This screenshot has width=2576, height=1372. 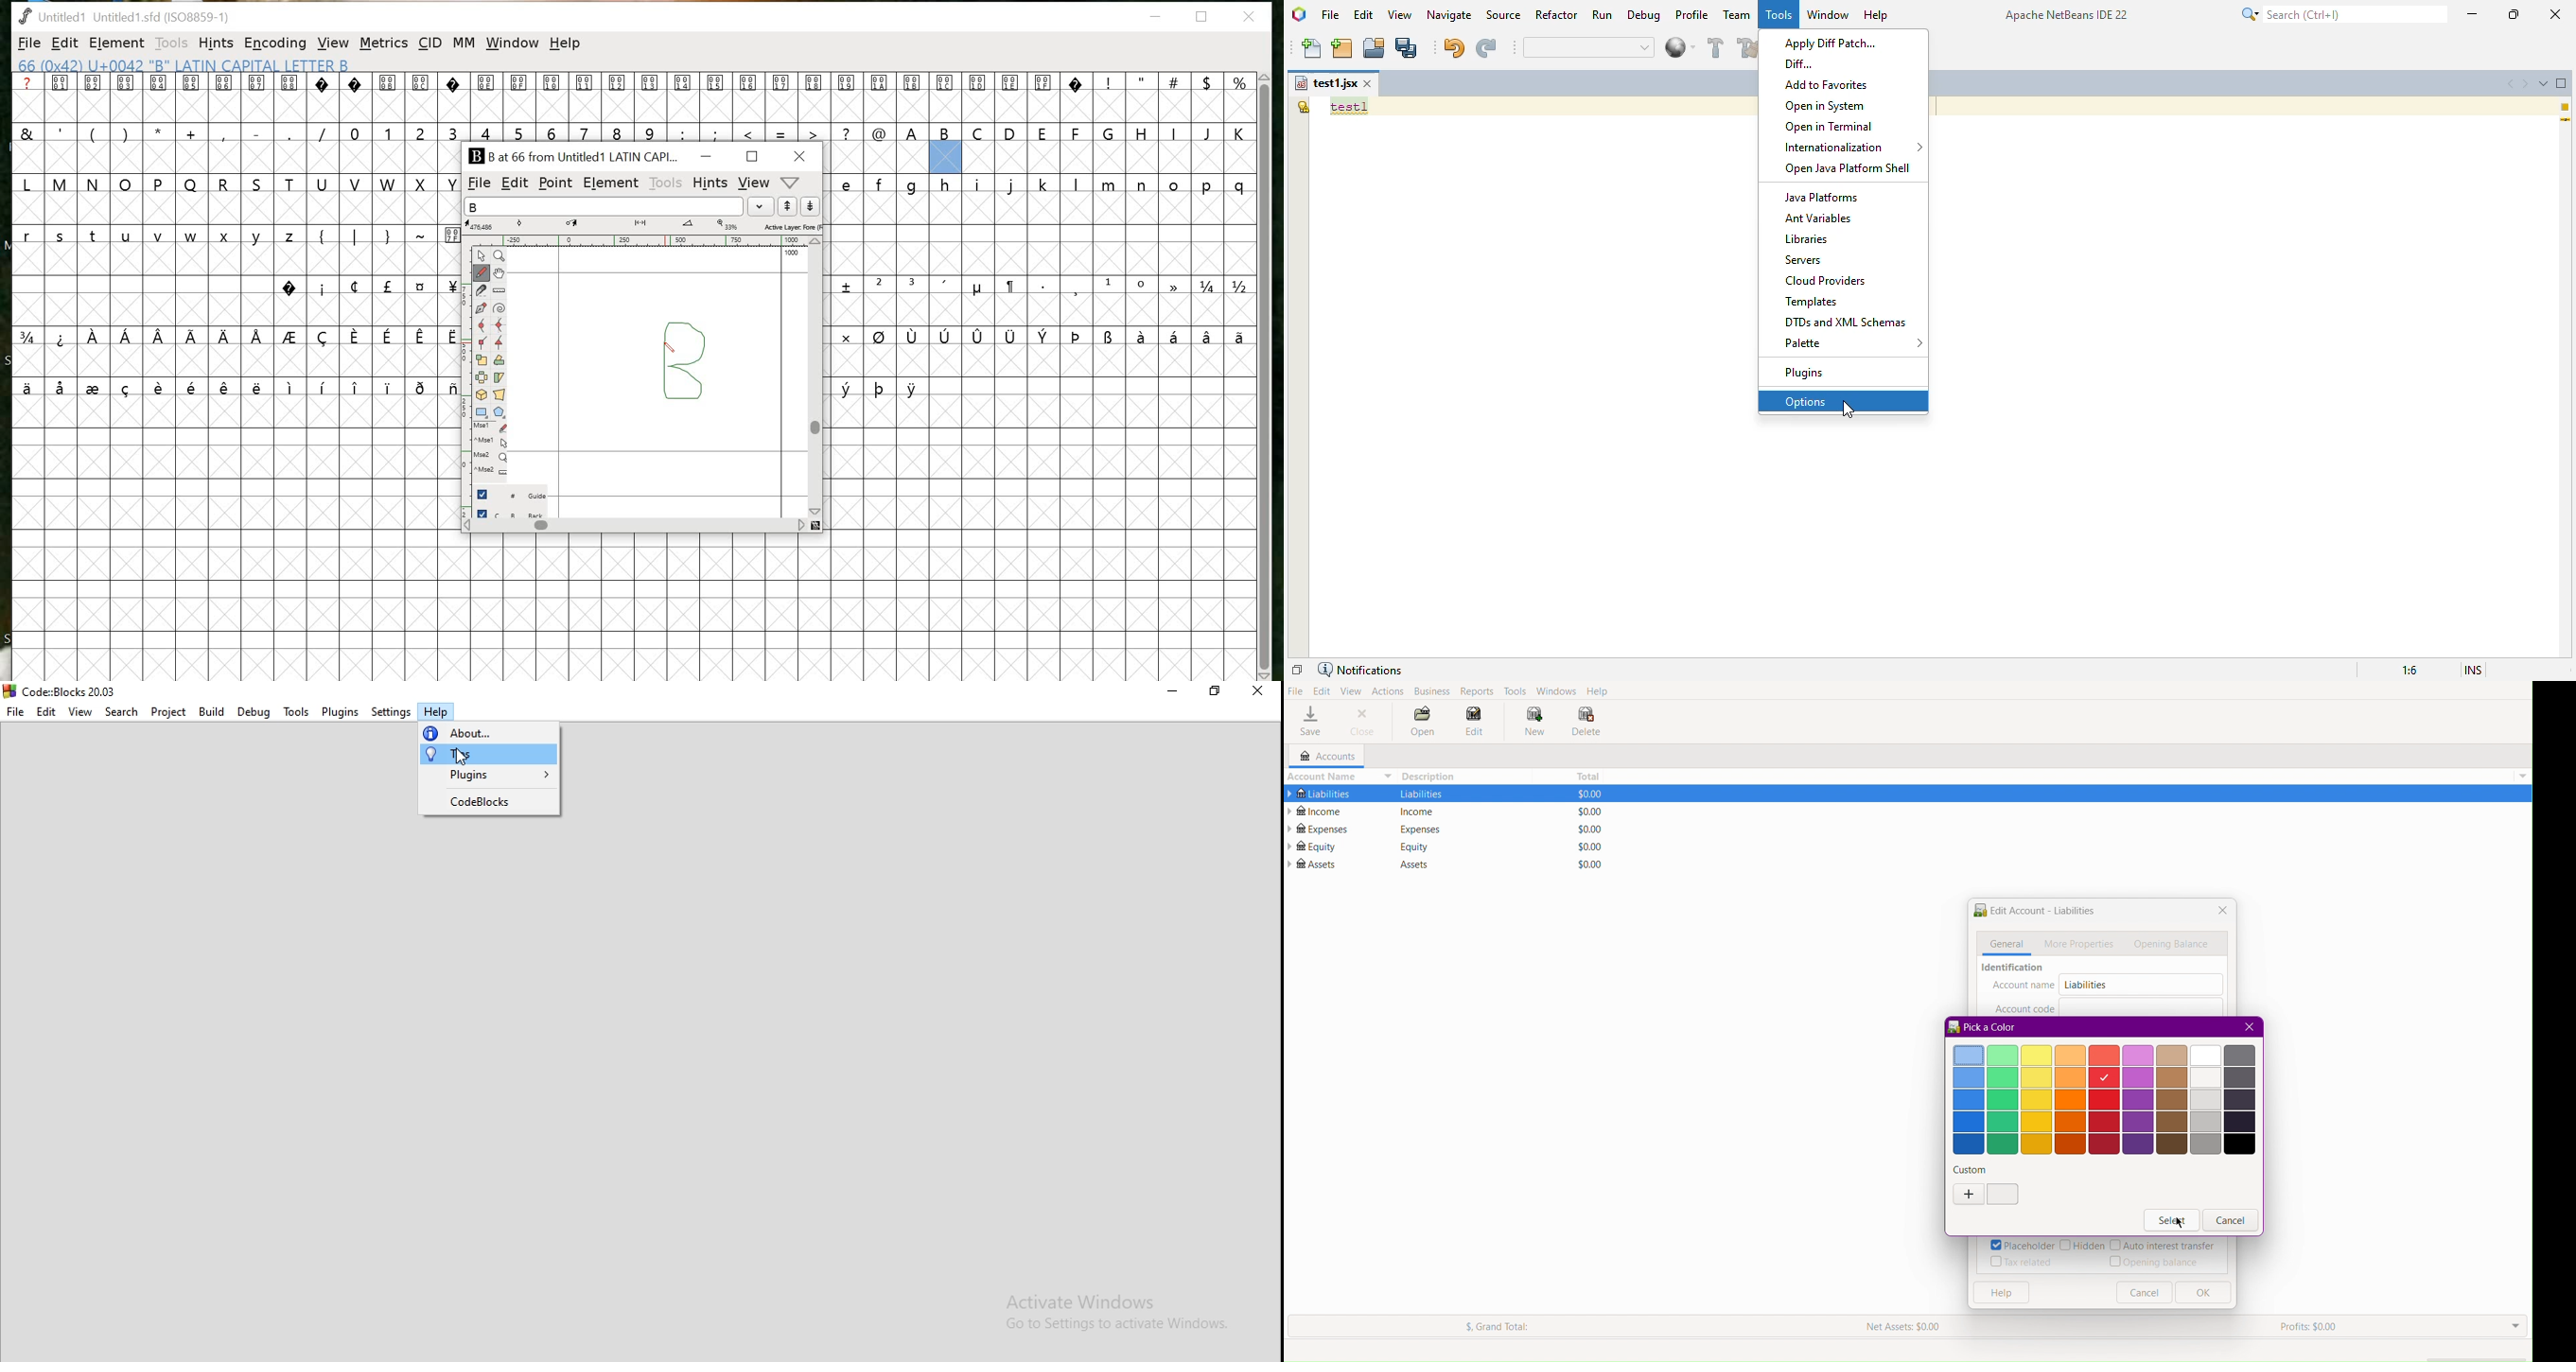 I want to click on Debug , so click(x=254, y=711).